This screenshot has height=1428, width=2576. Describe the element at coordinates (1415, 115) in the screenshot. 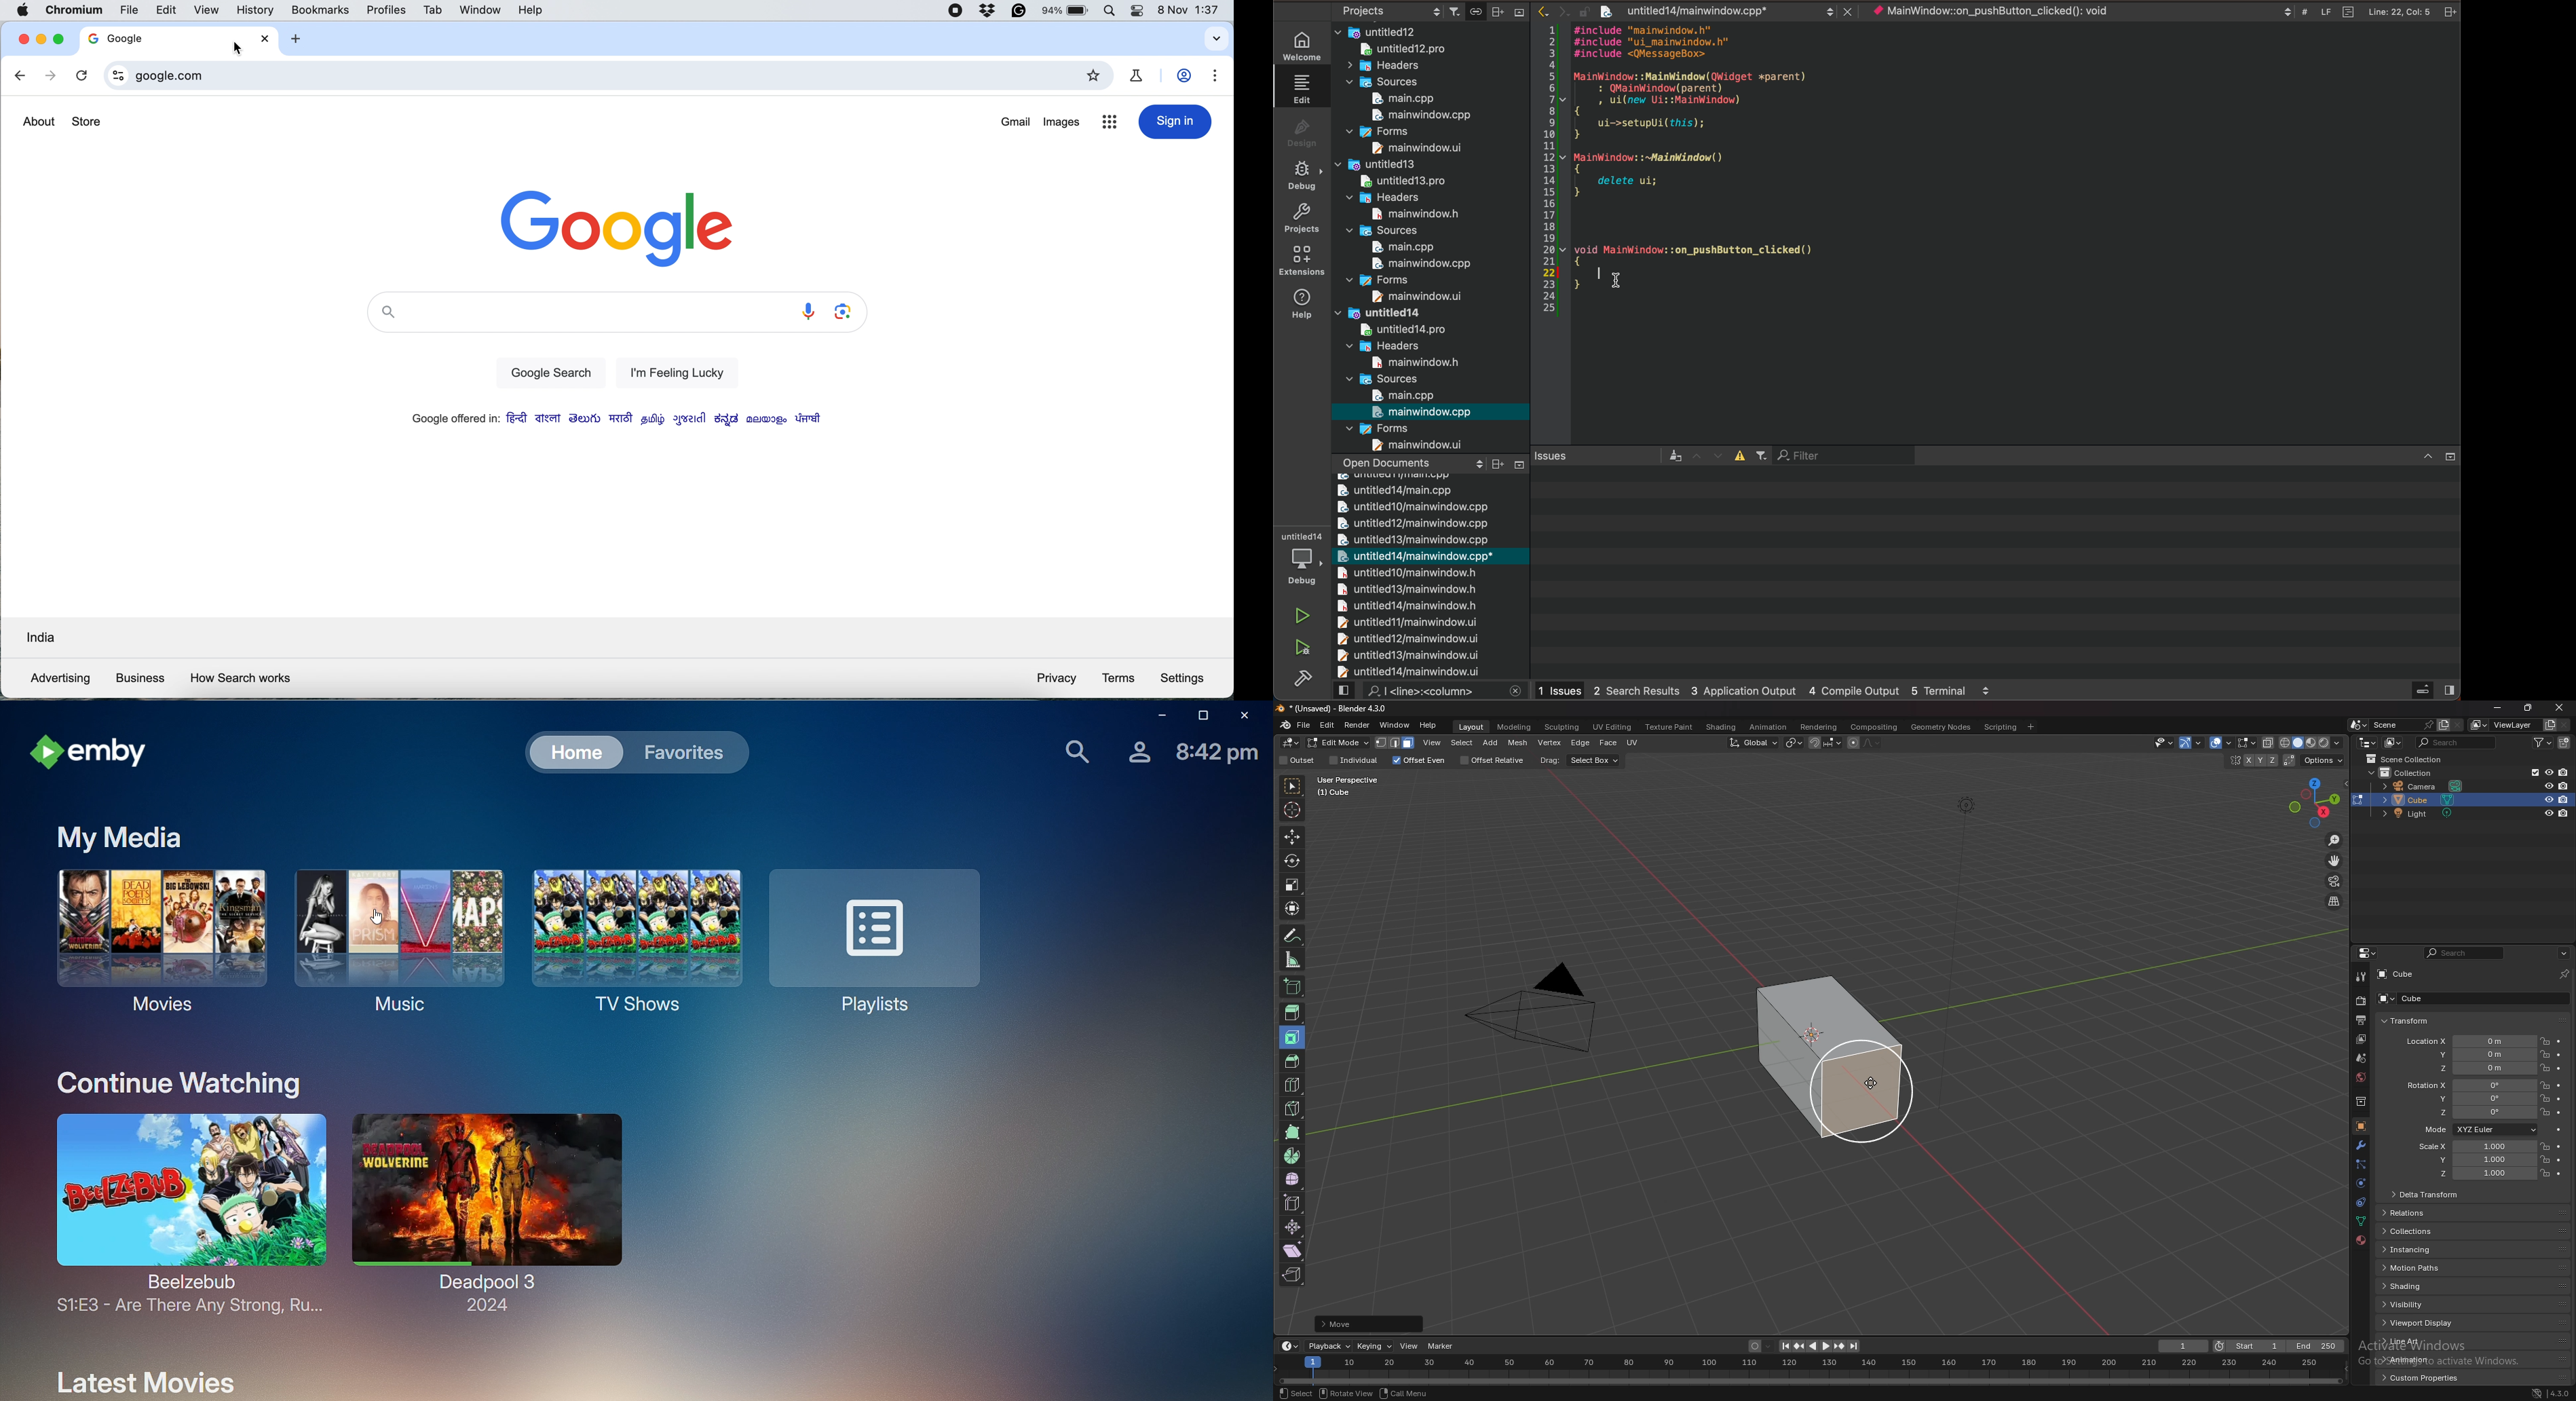

I see `main window.cpp` at that location.